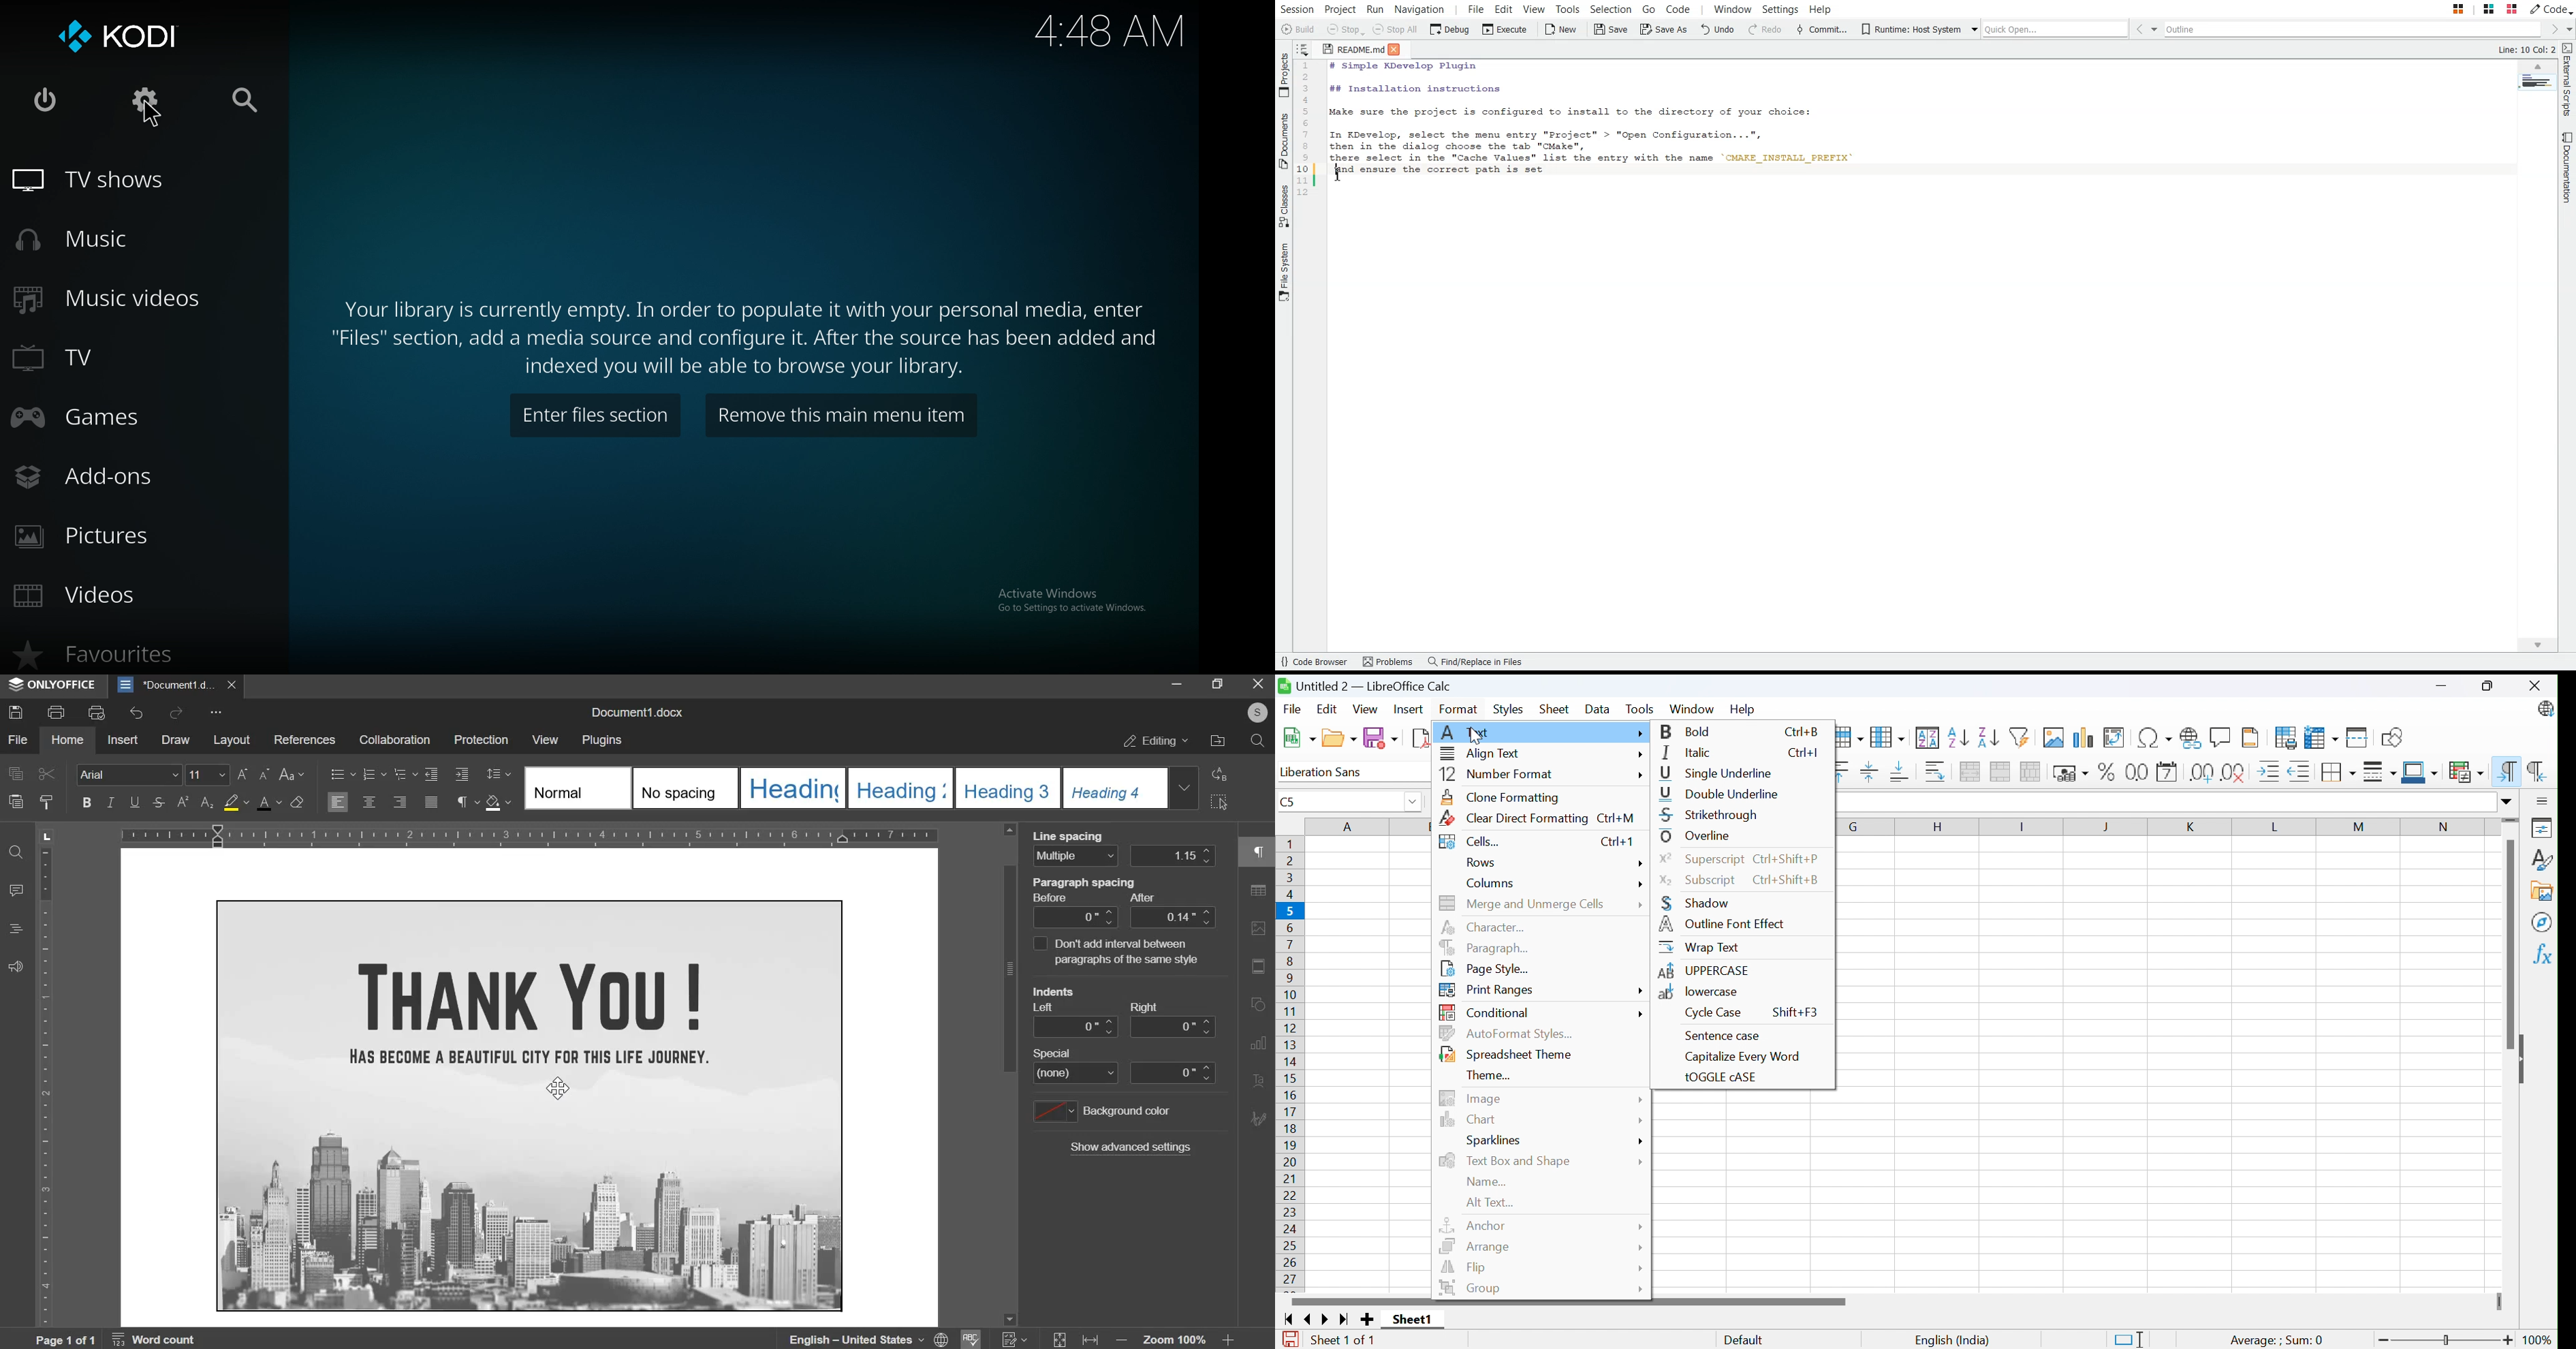 The width and height of the screenshot is (2576, 1372). Describe the element at coordinates (1467, 731) in the screenshot. I see `Text` at that location.